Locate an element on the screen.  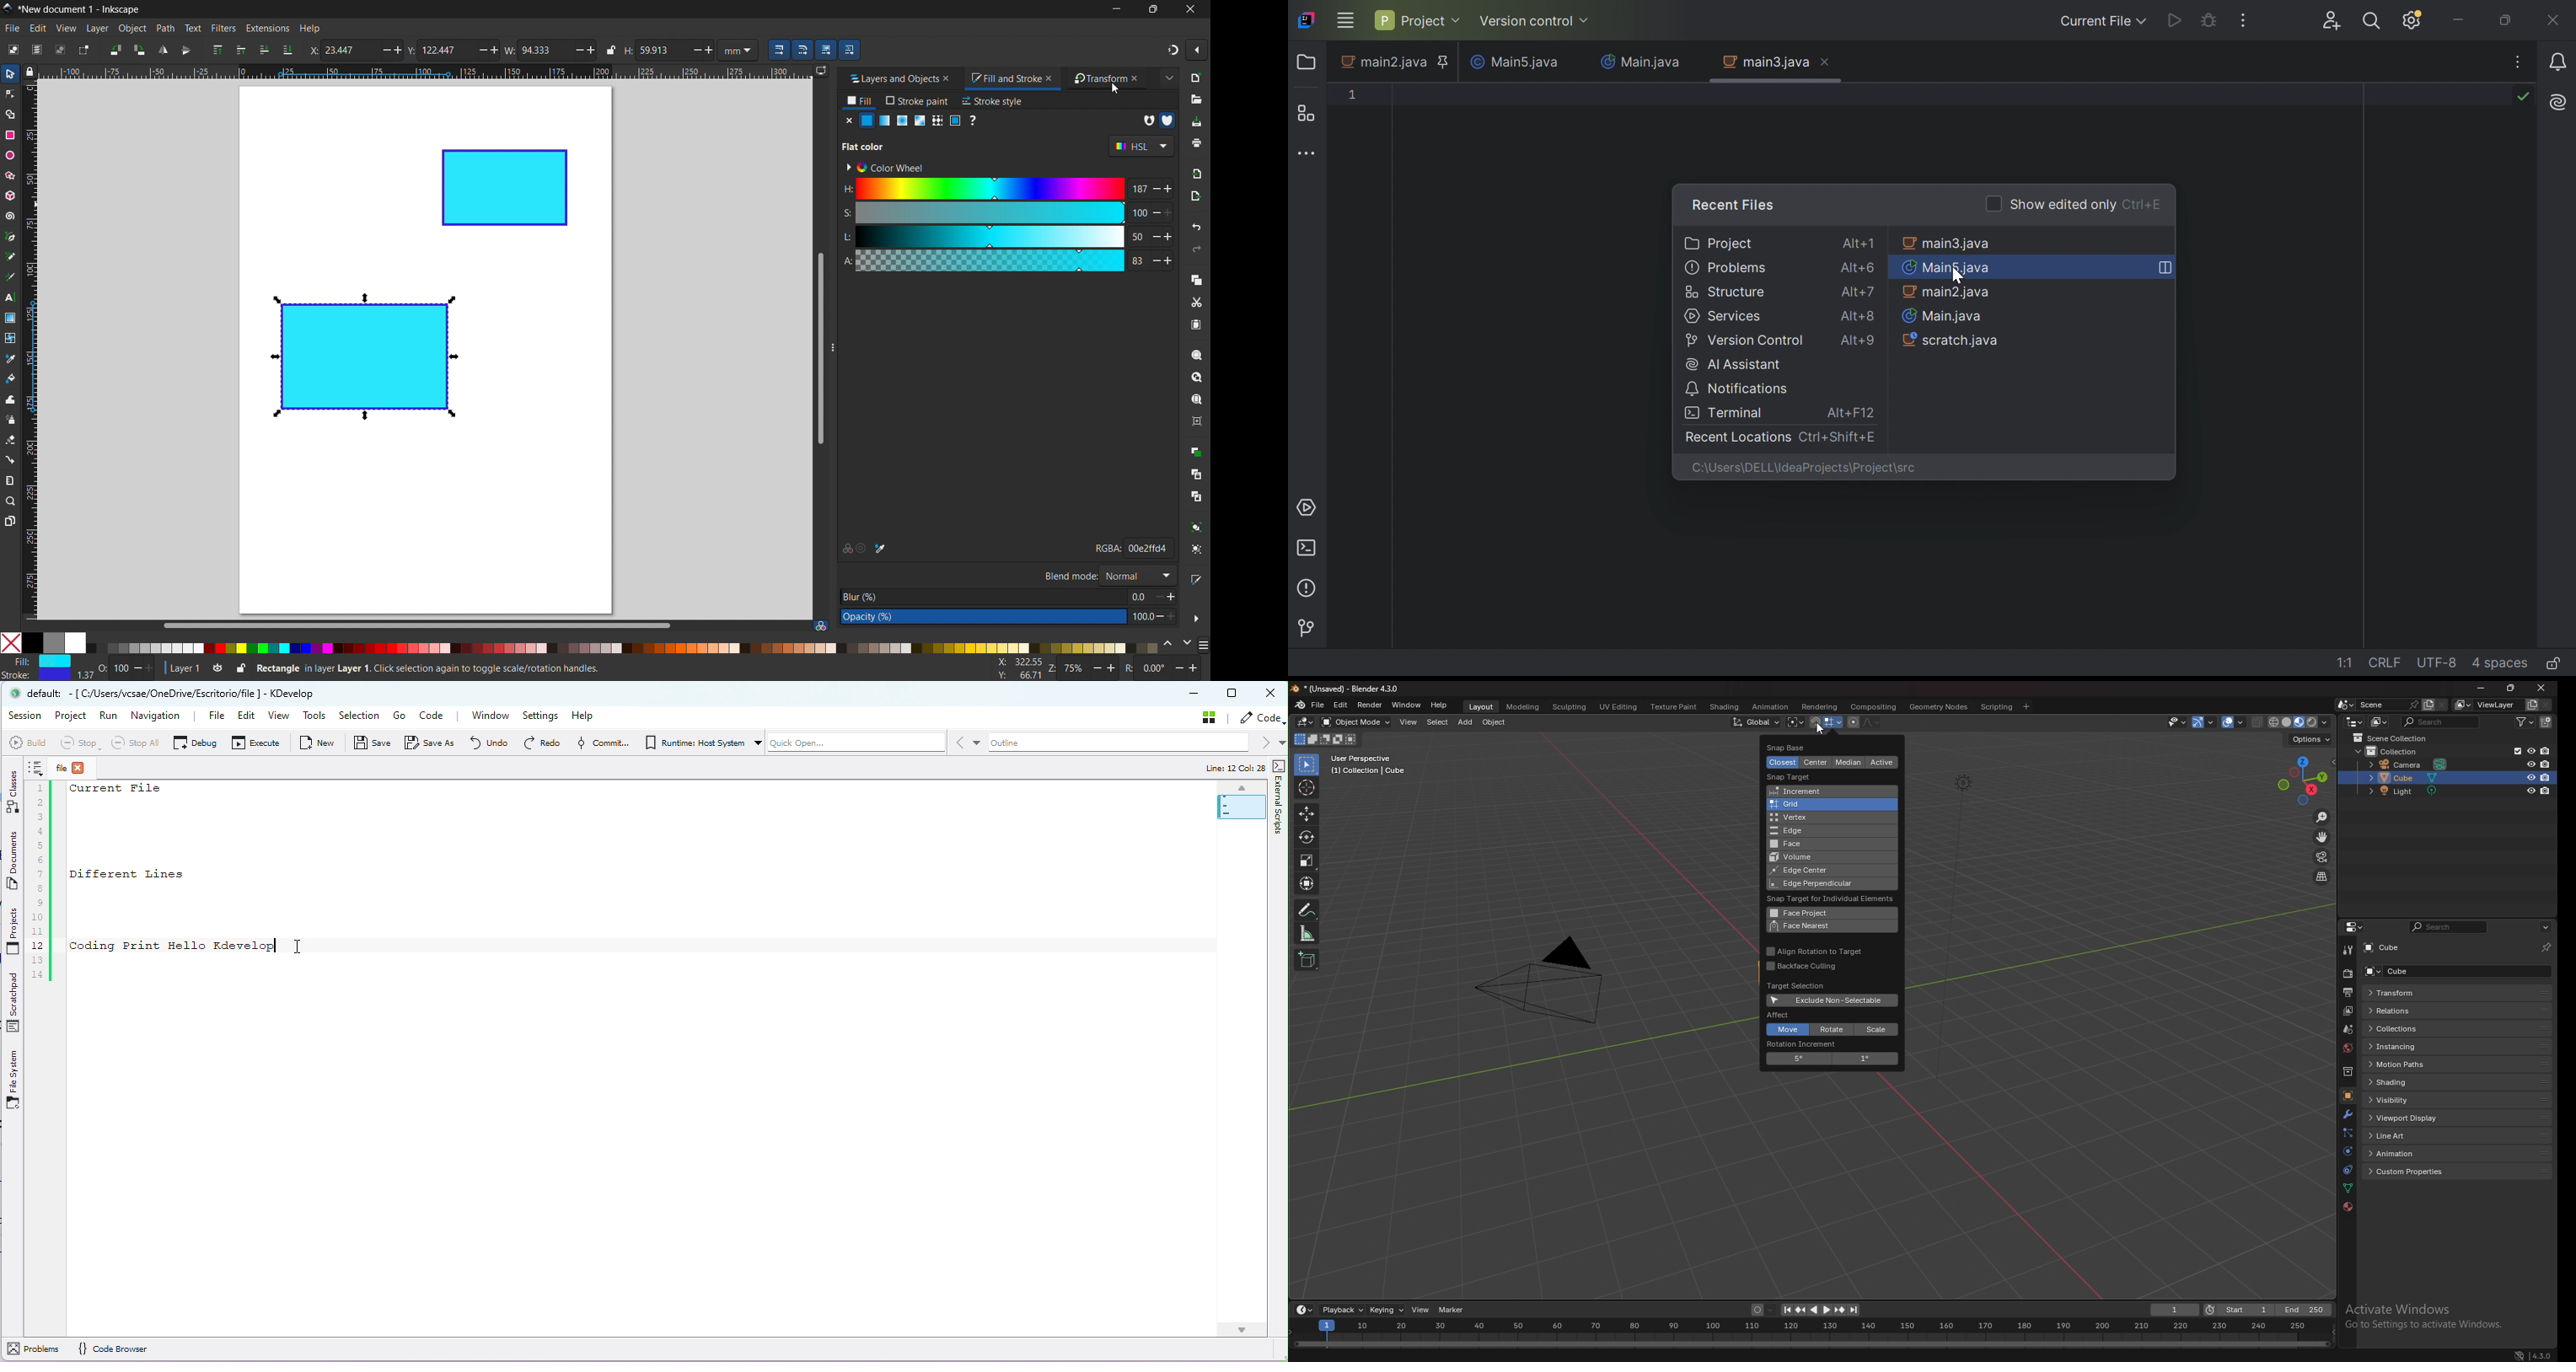
color schemes is located at coordinates (1140, 146).